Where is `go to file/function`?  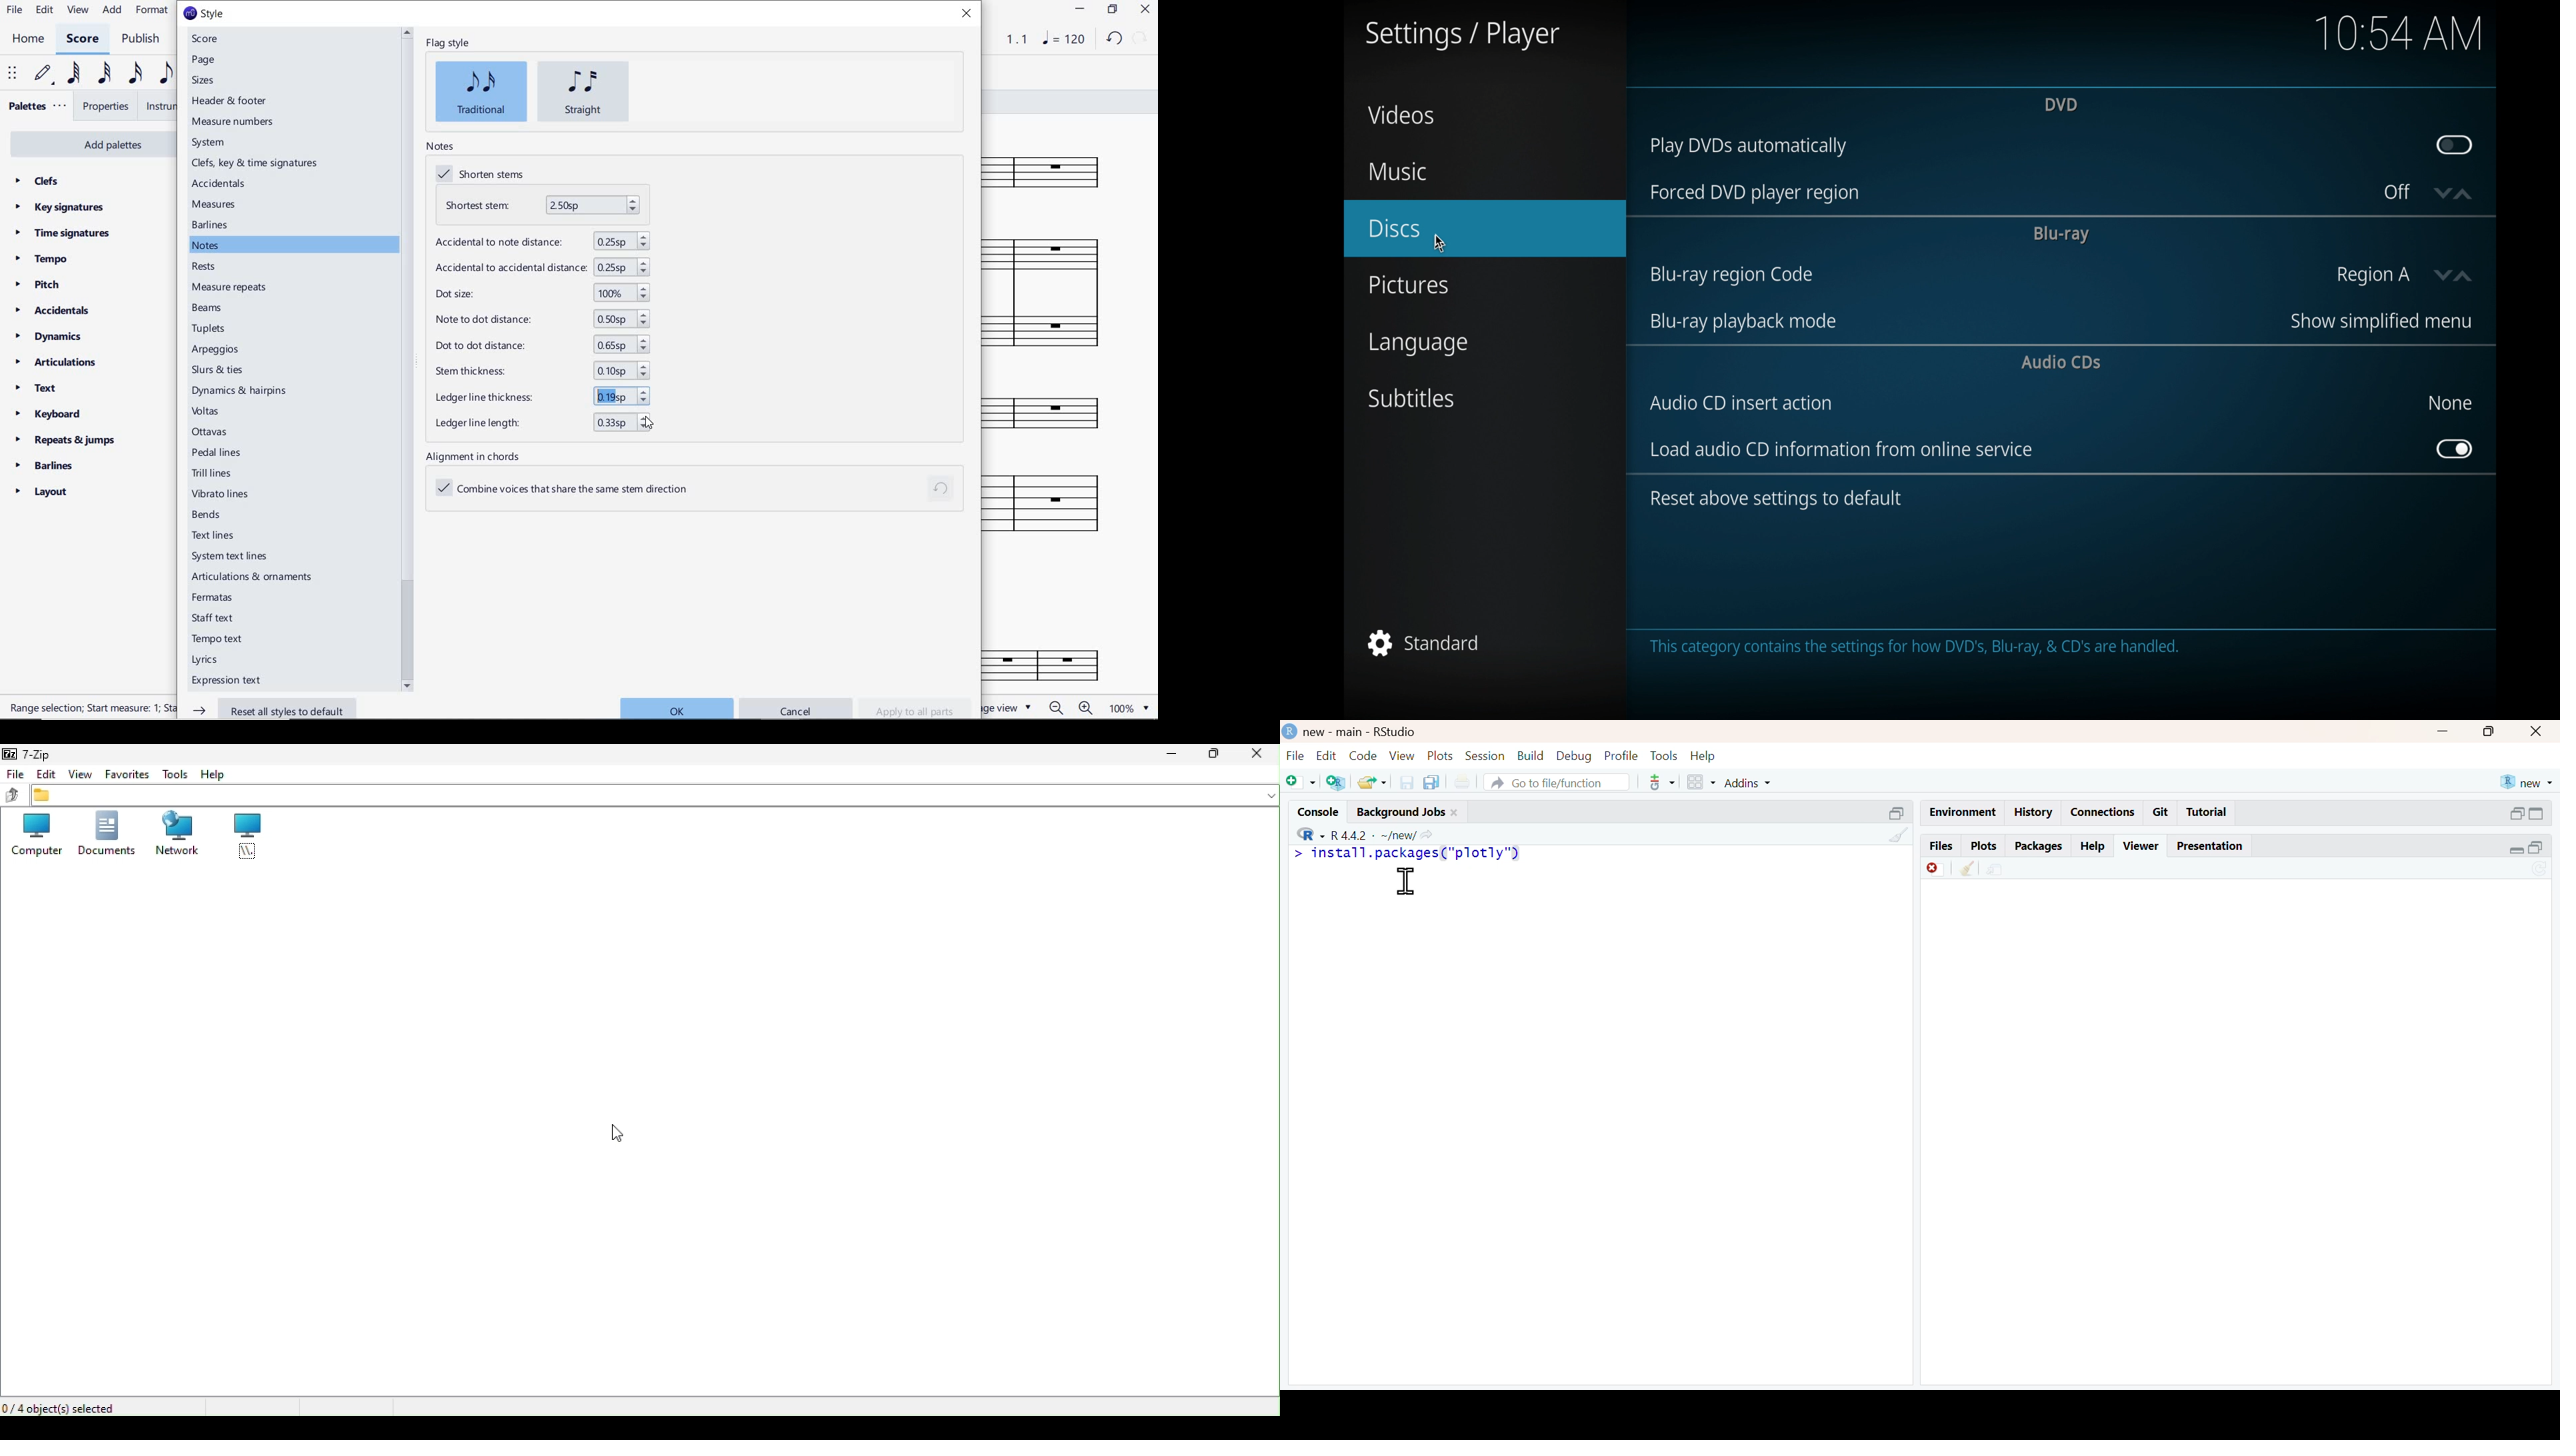
go to file/function is located at coordinates (1557, 783).